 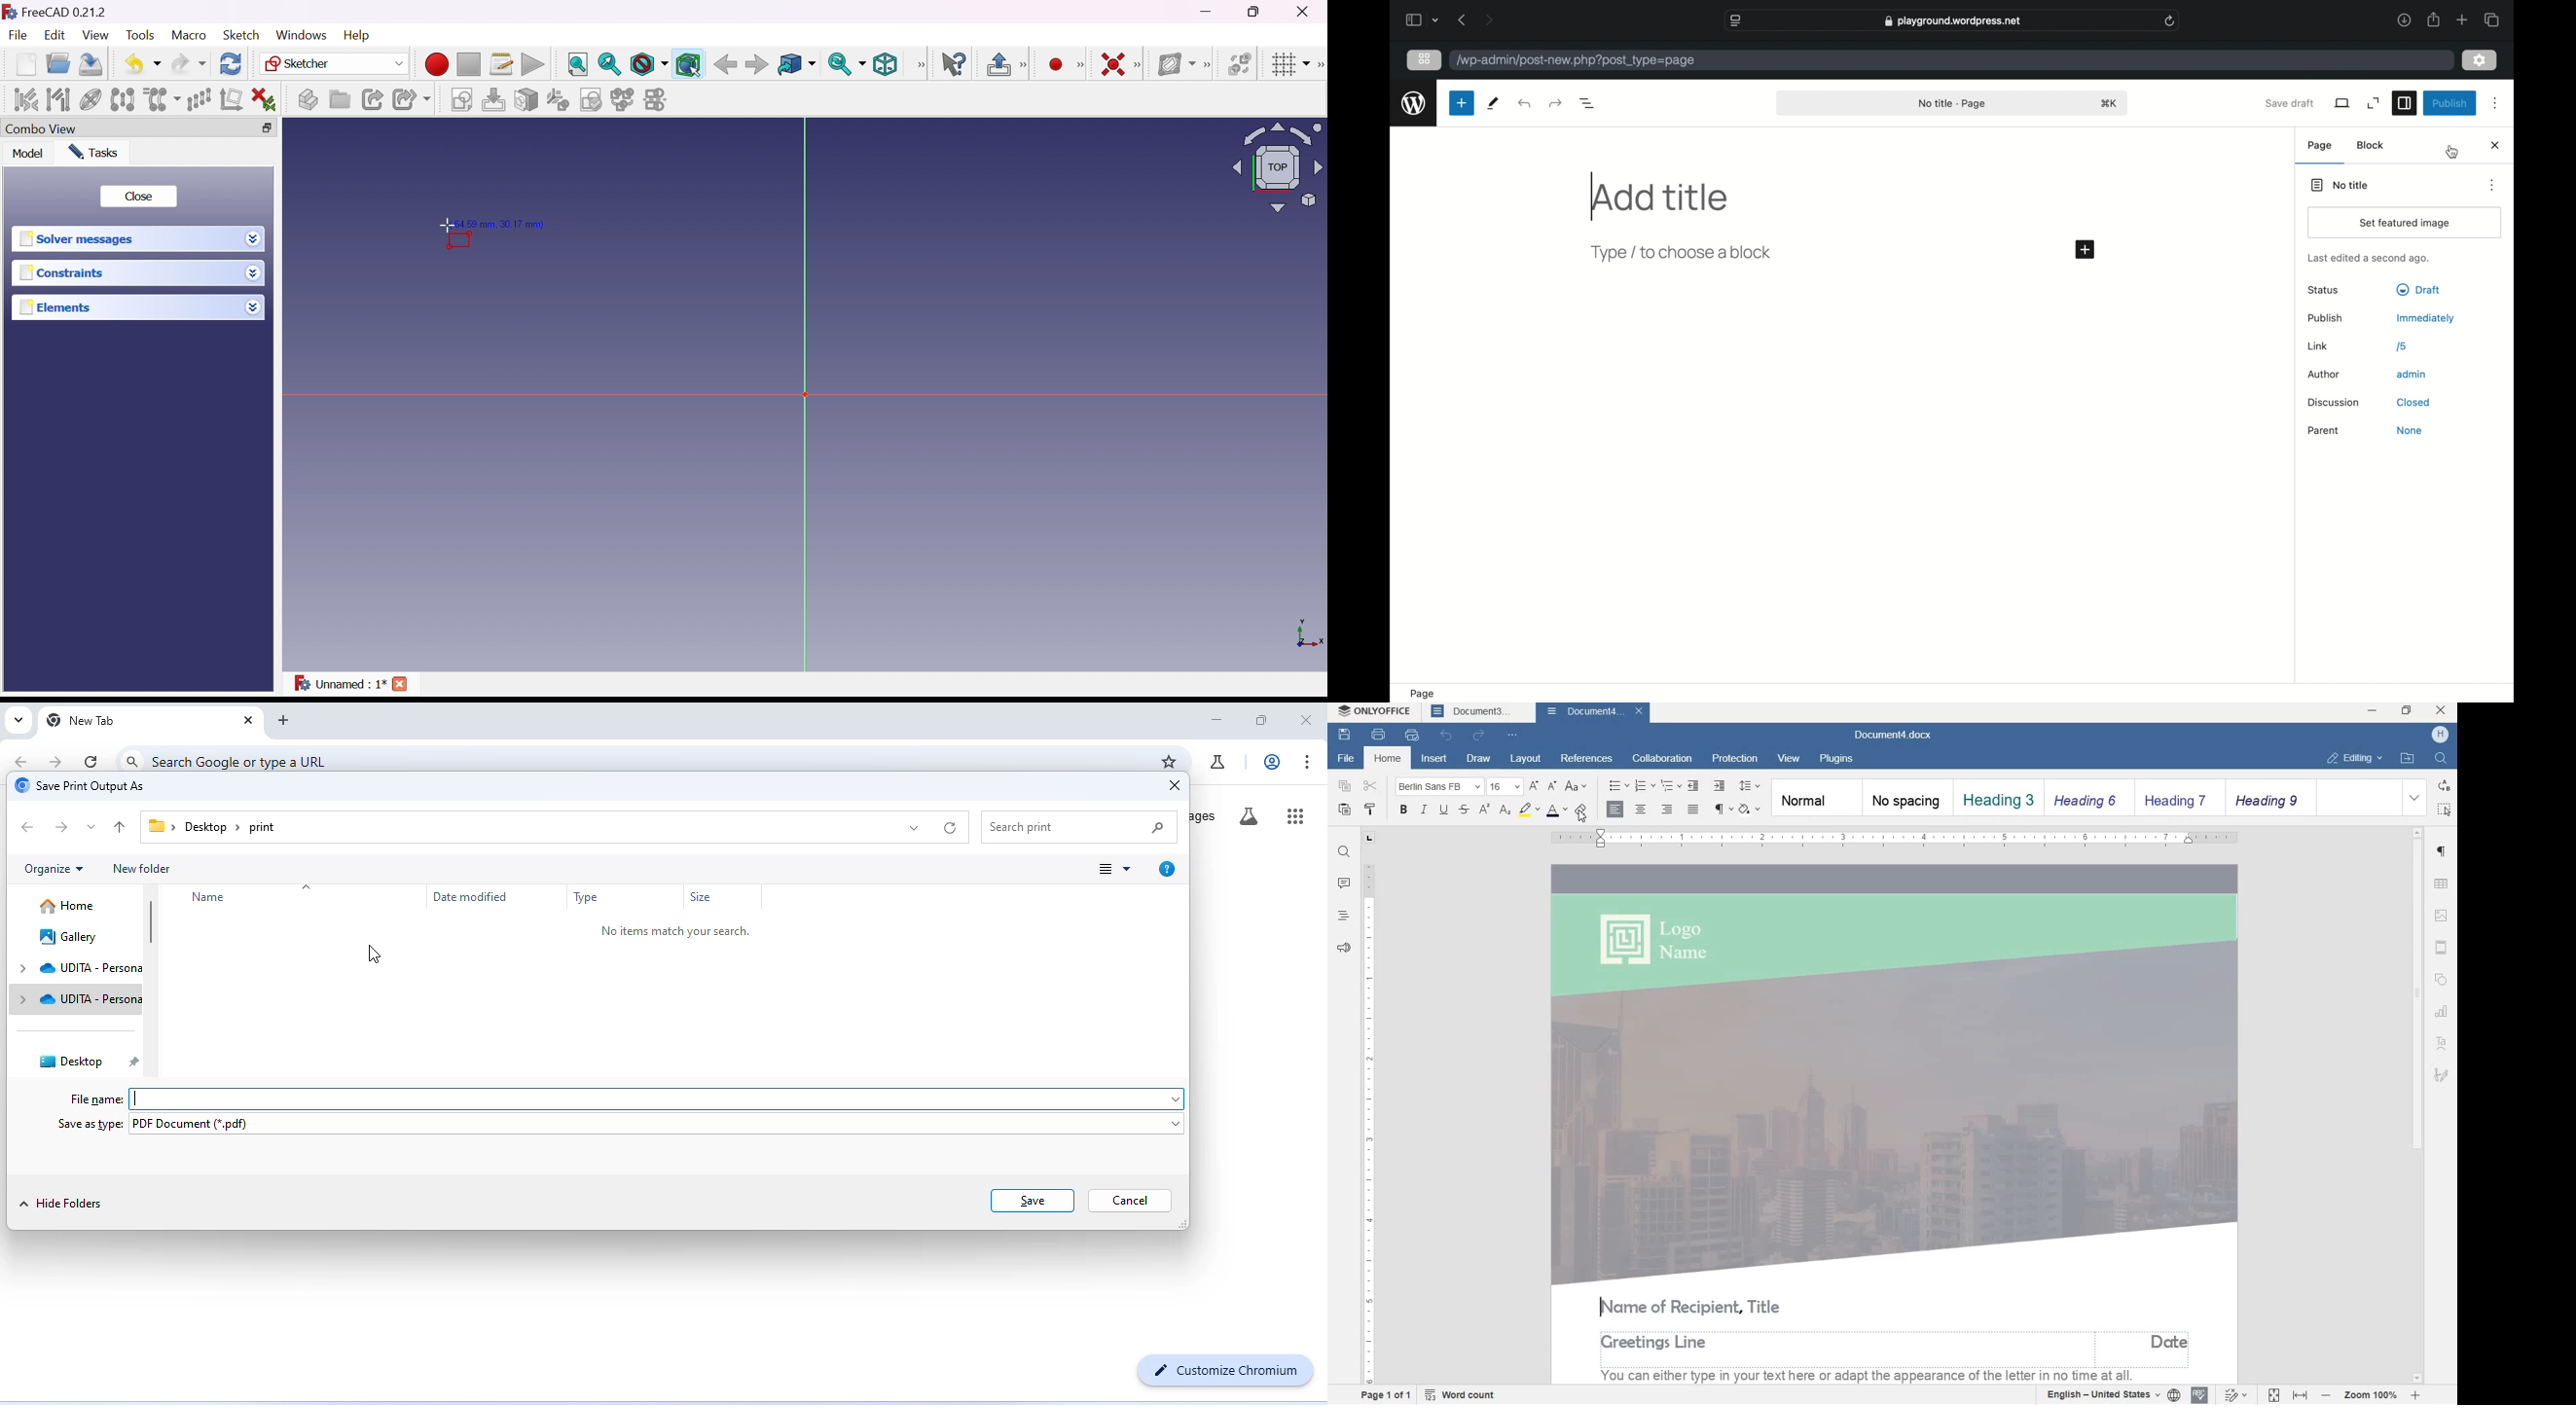 I want to click on What's this?, so click(x=952, y=65).